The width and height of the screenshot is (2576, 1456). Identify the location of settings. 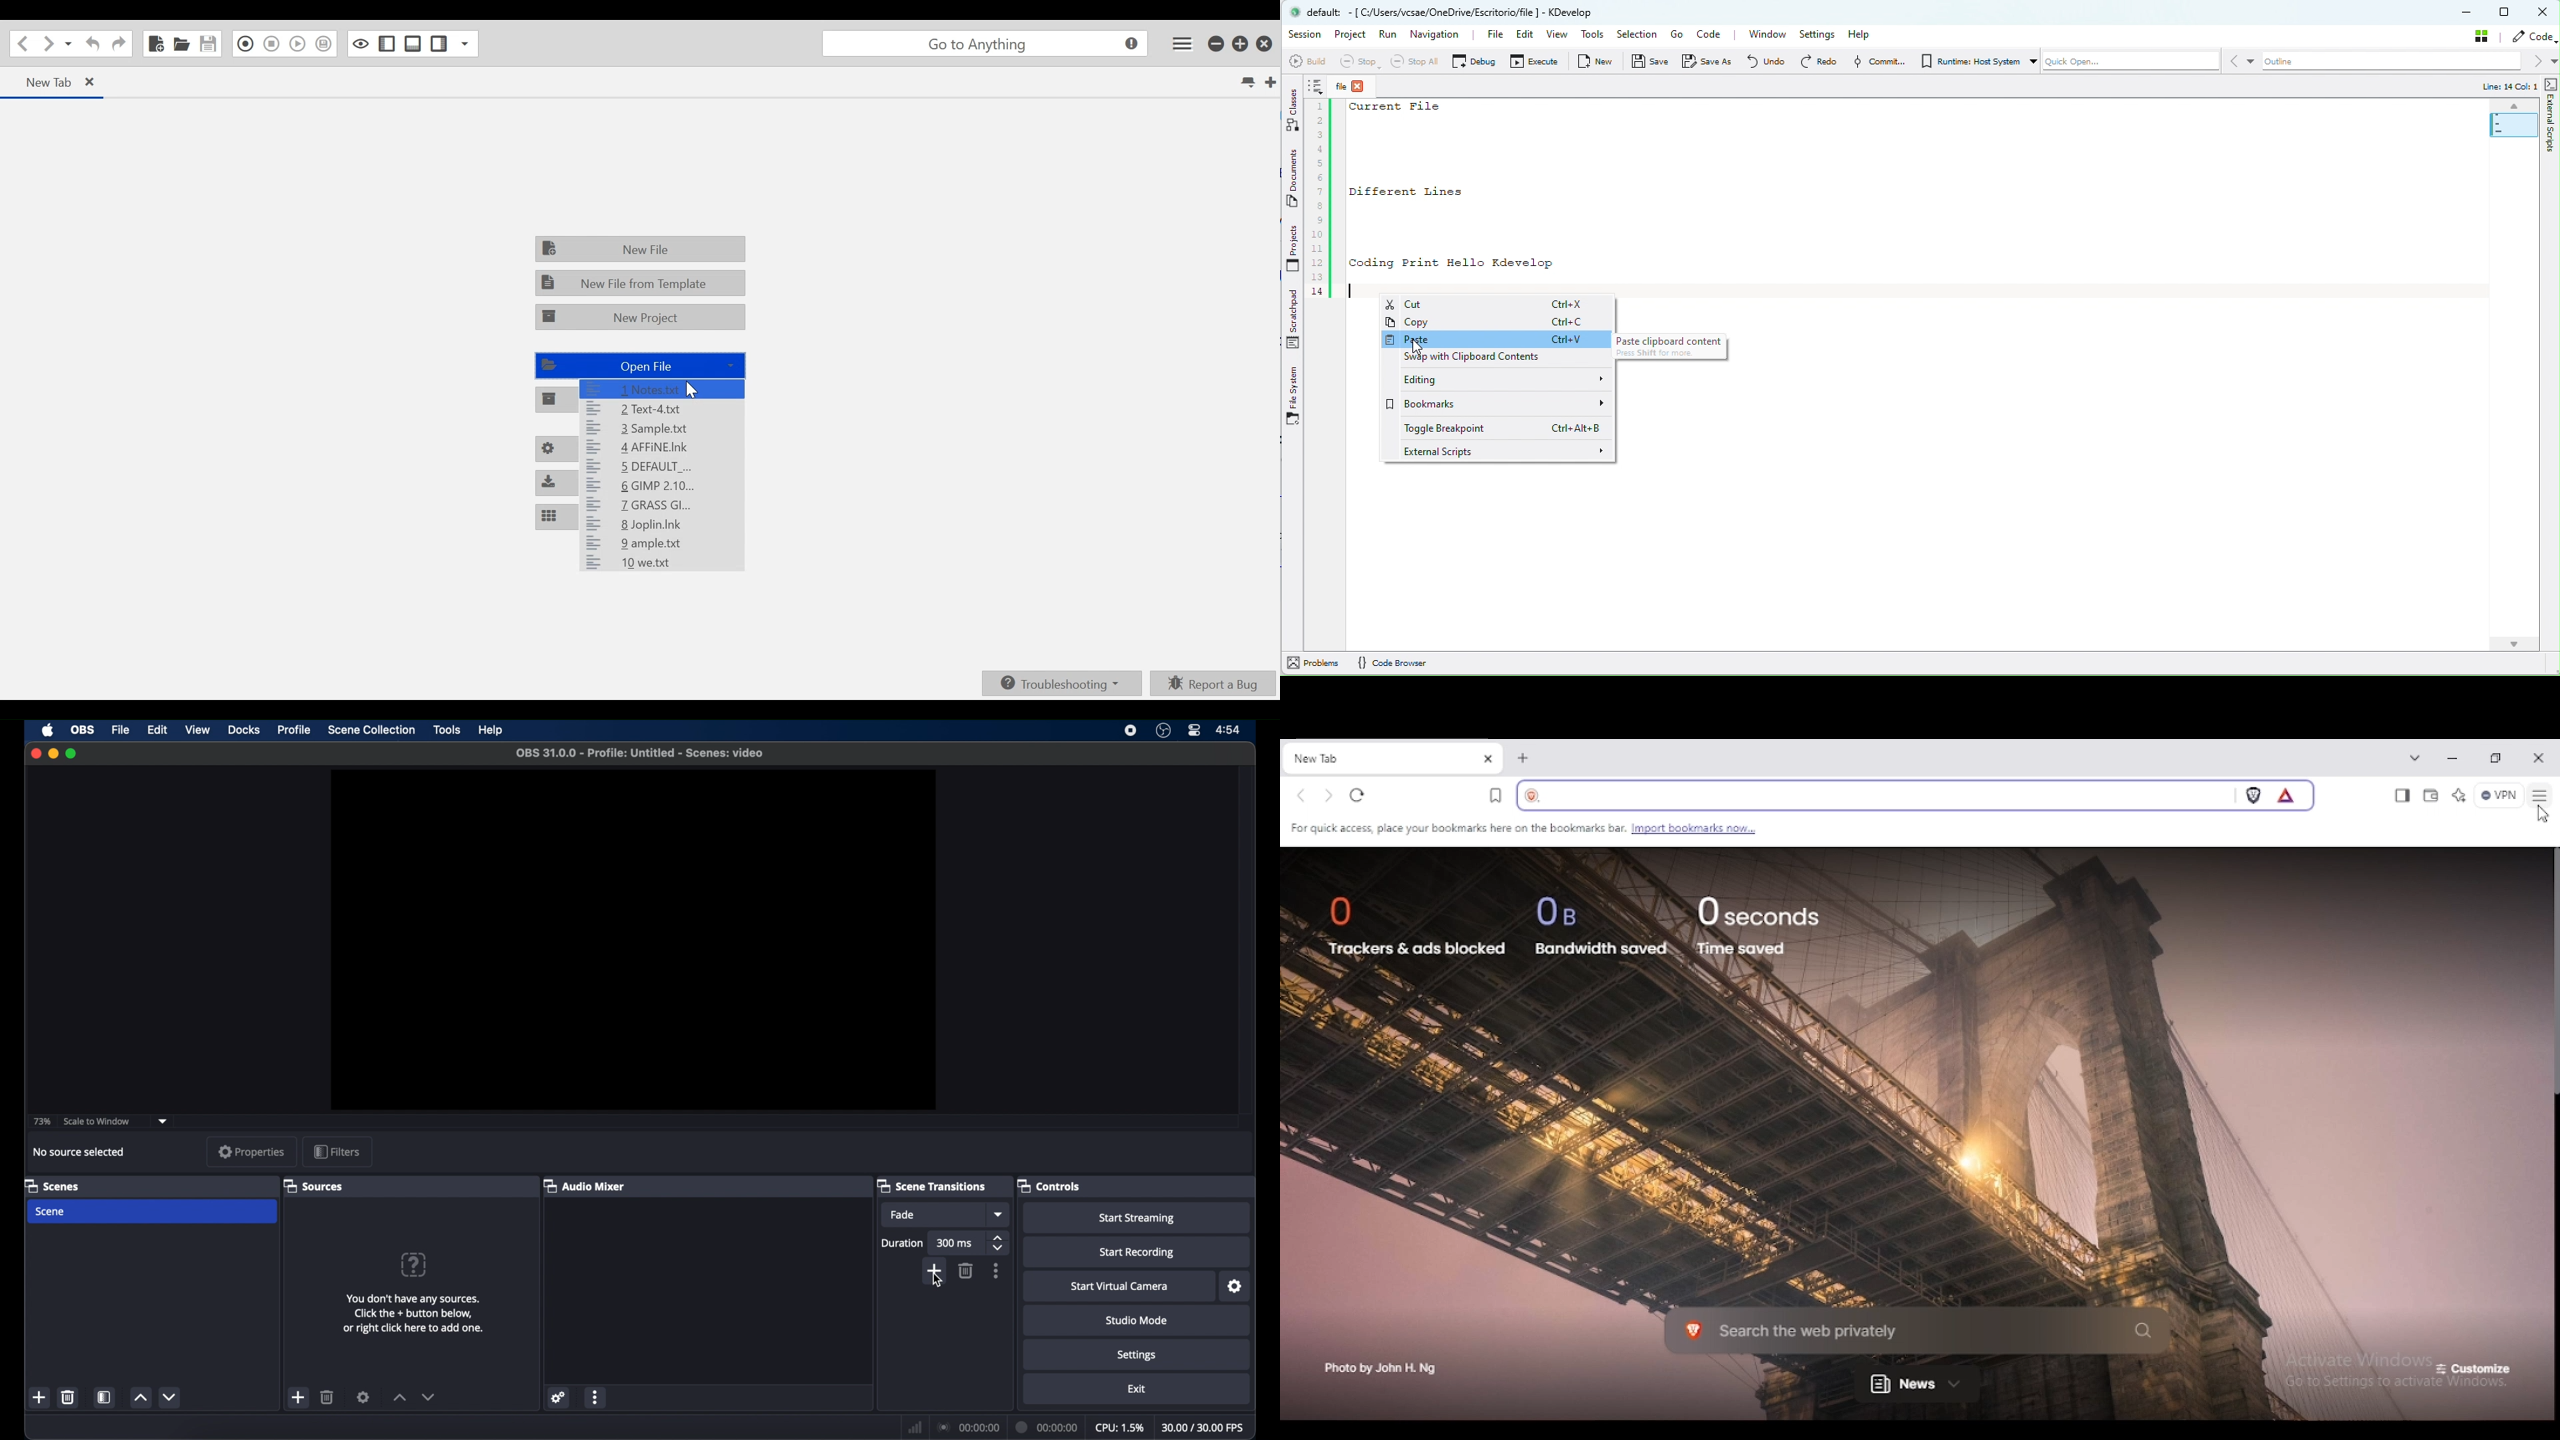
(557, 1397).